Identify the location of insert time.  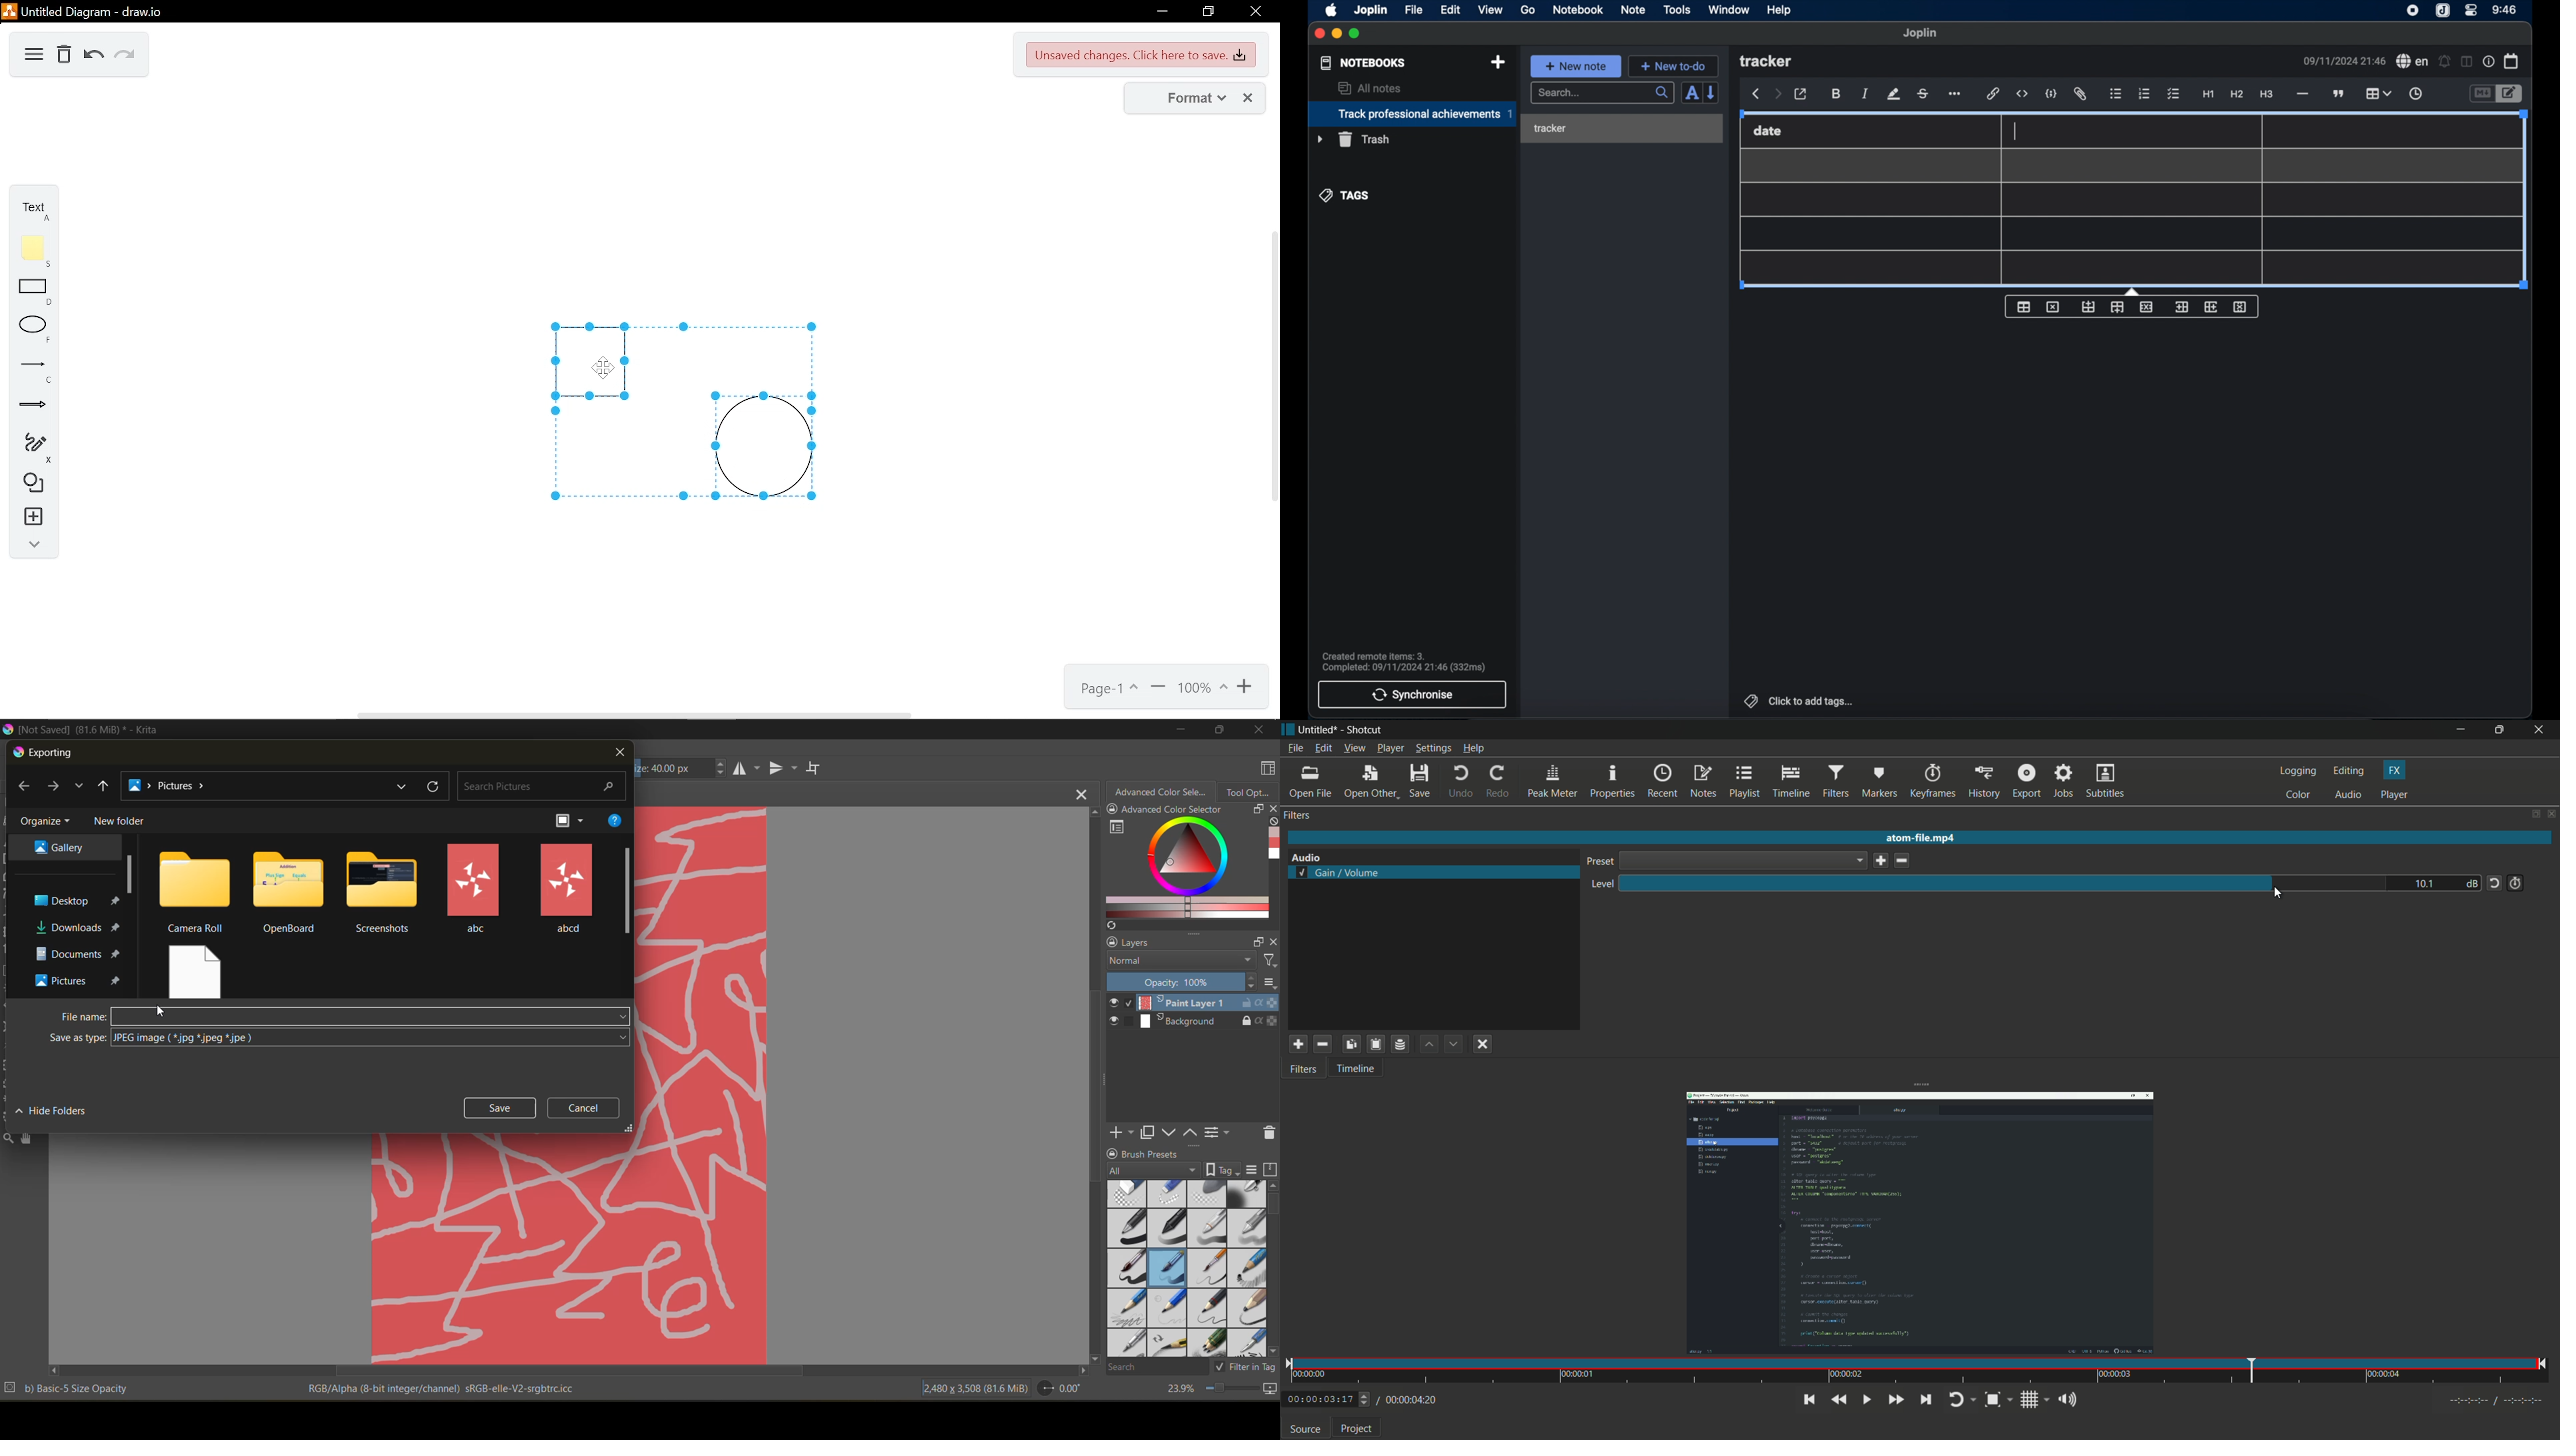
(2415, 94).